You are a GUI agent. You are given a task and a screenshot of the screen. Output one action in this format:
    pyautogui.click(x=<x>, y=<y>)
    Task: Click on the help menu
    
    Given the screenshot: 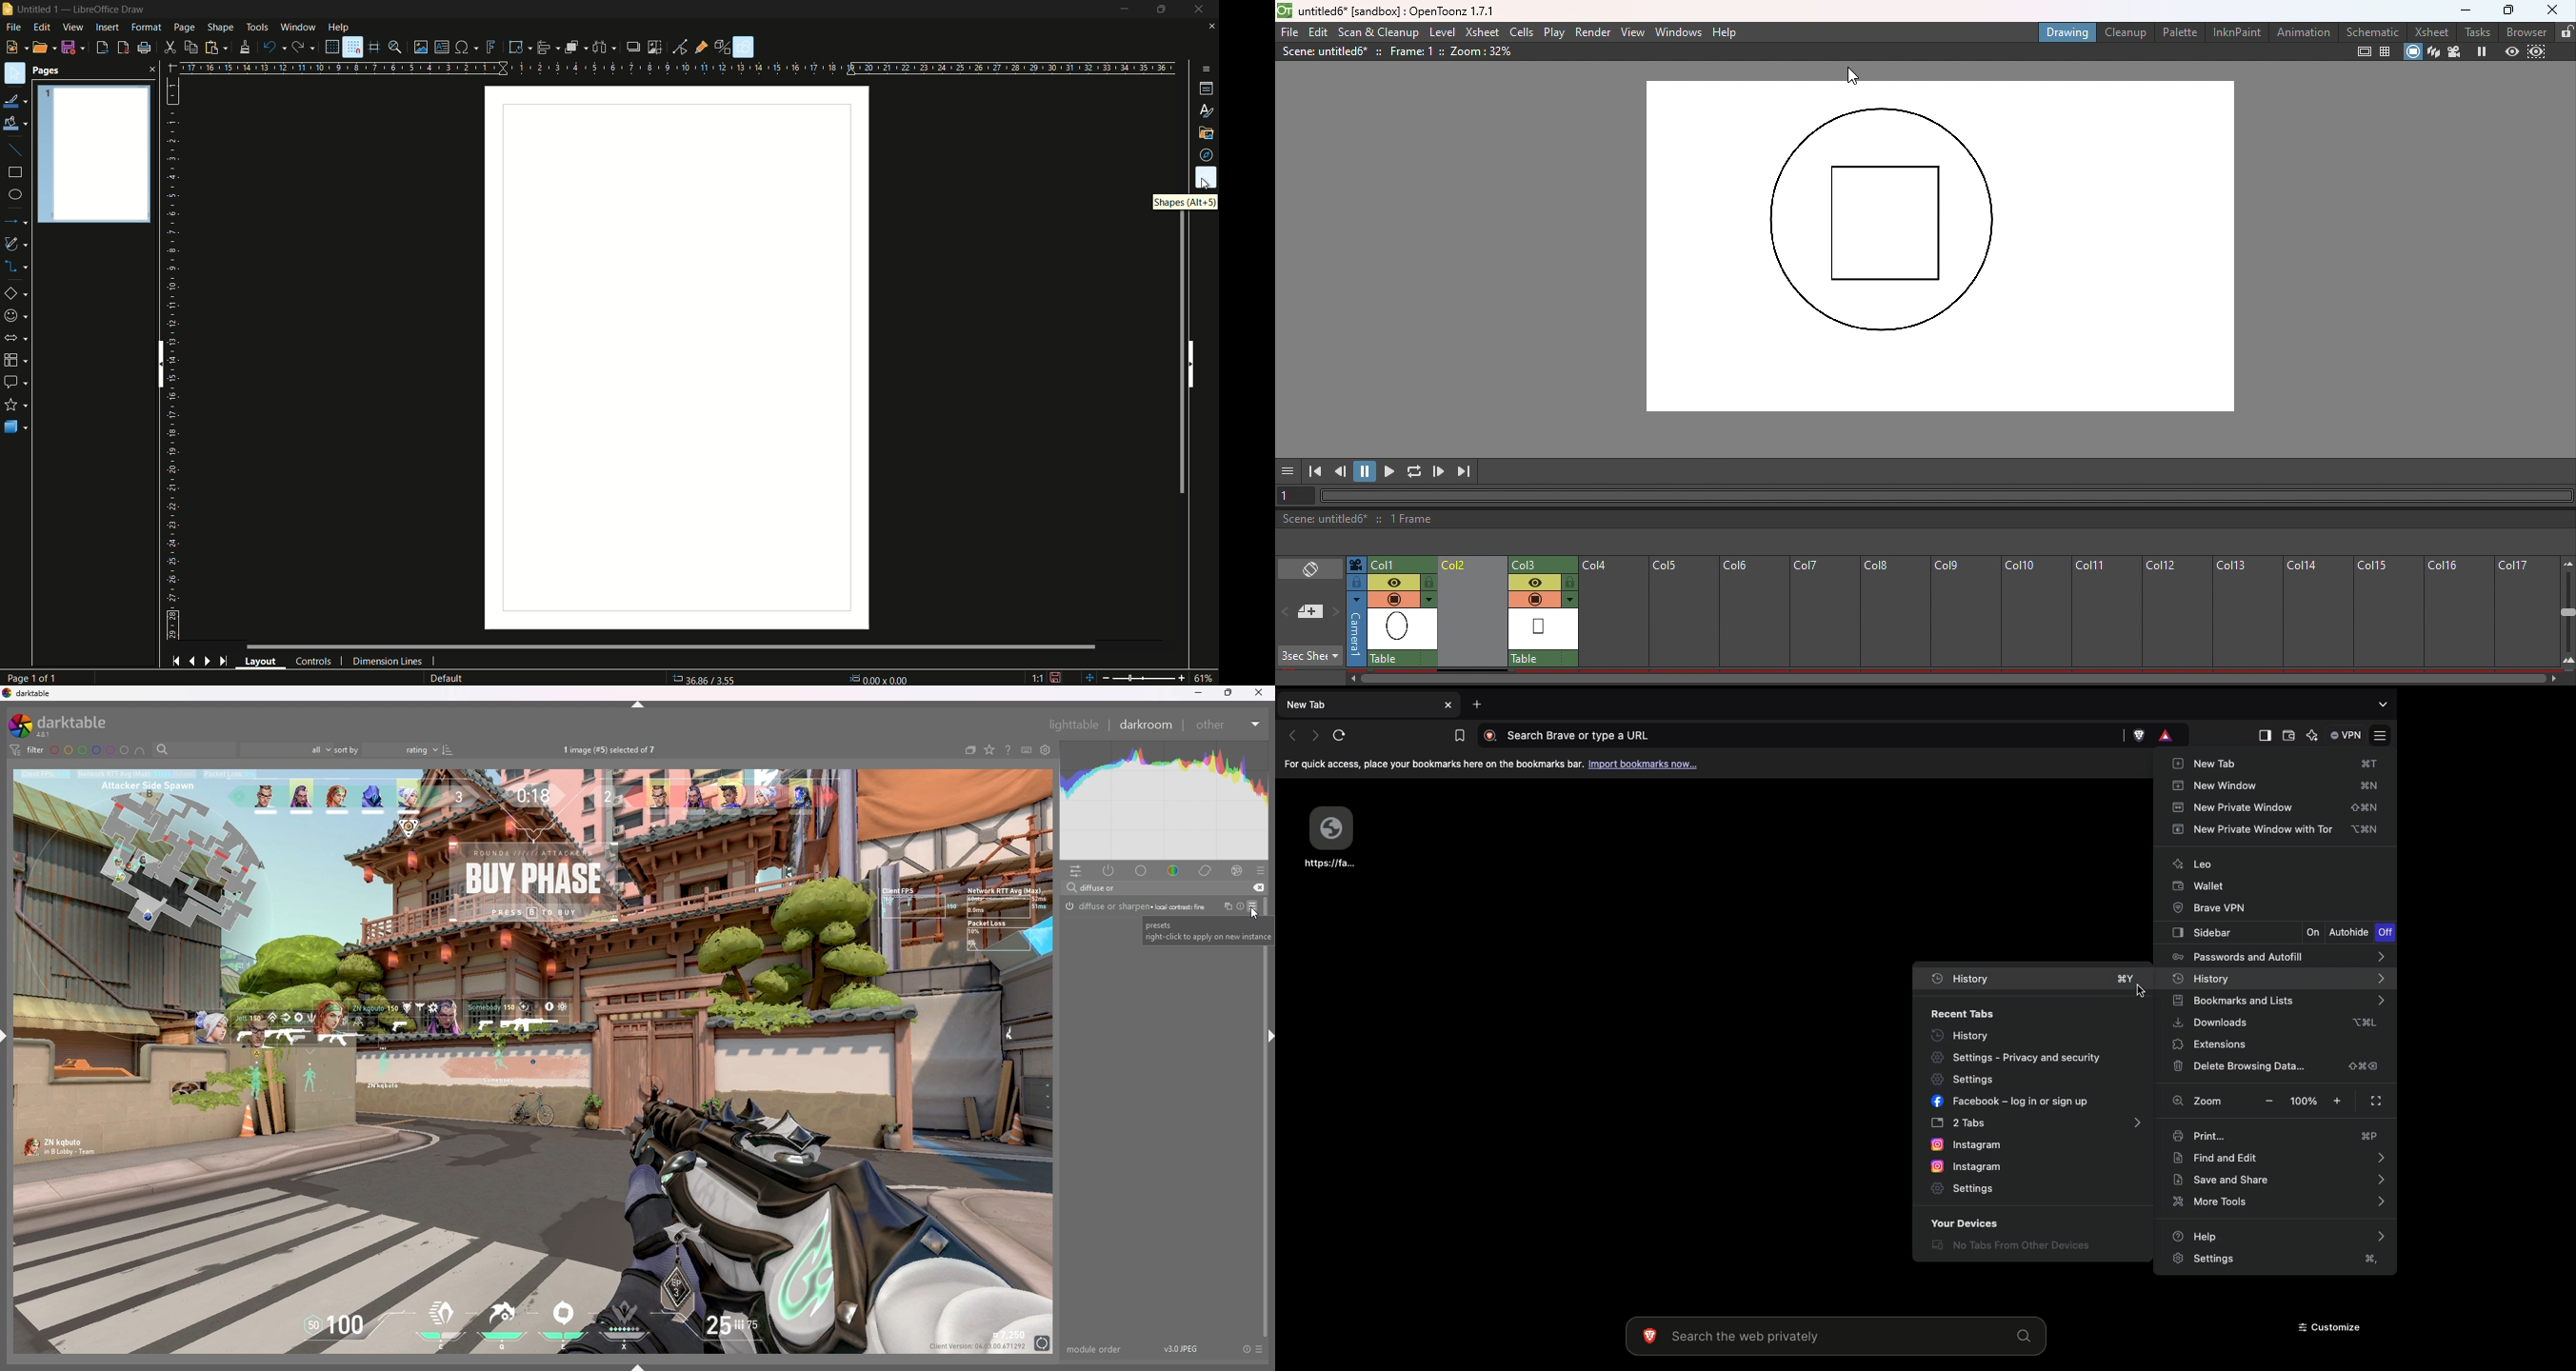 What is the action you would take?
    pyautogui.click(x=338, y=27)
    